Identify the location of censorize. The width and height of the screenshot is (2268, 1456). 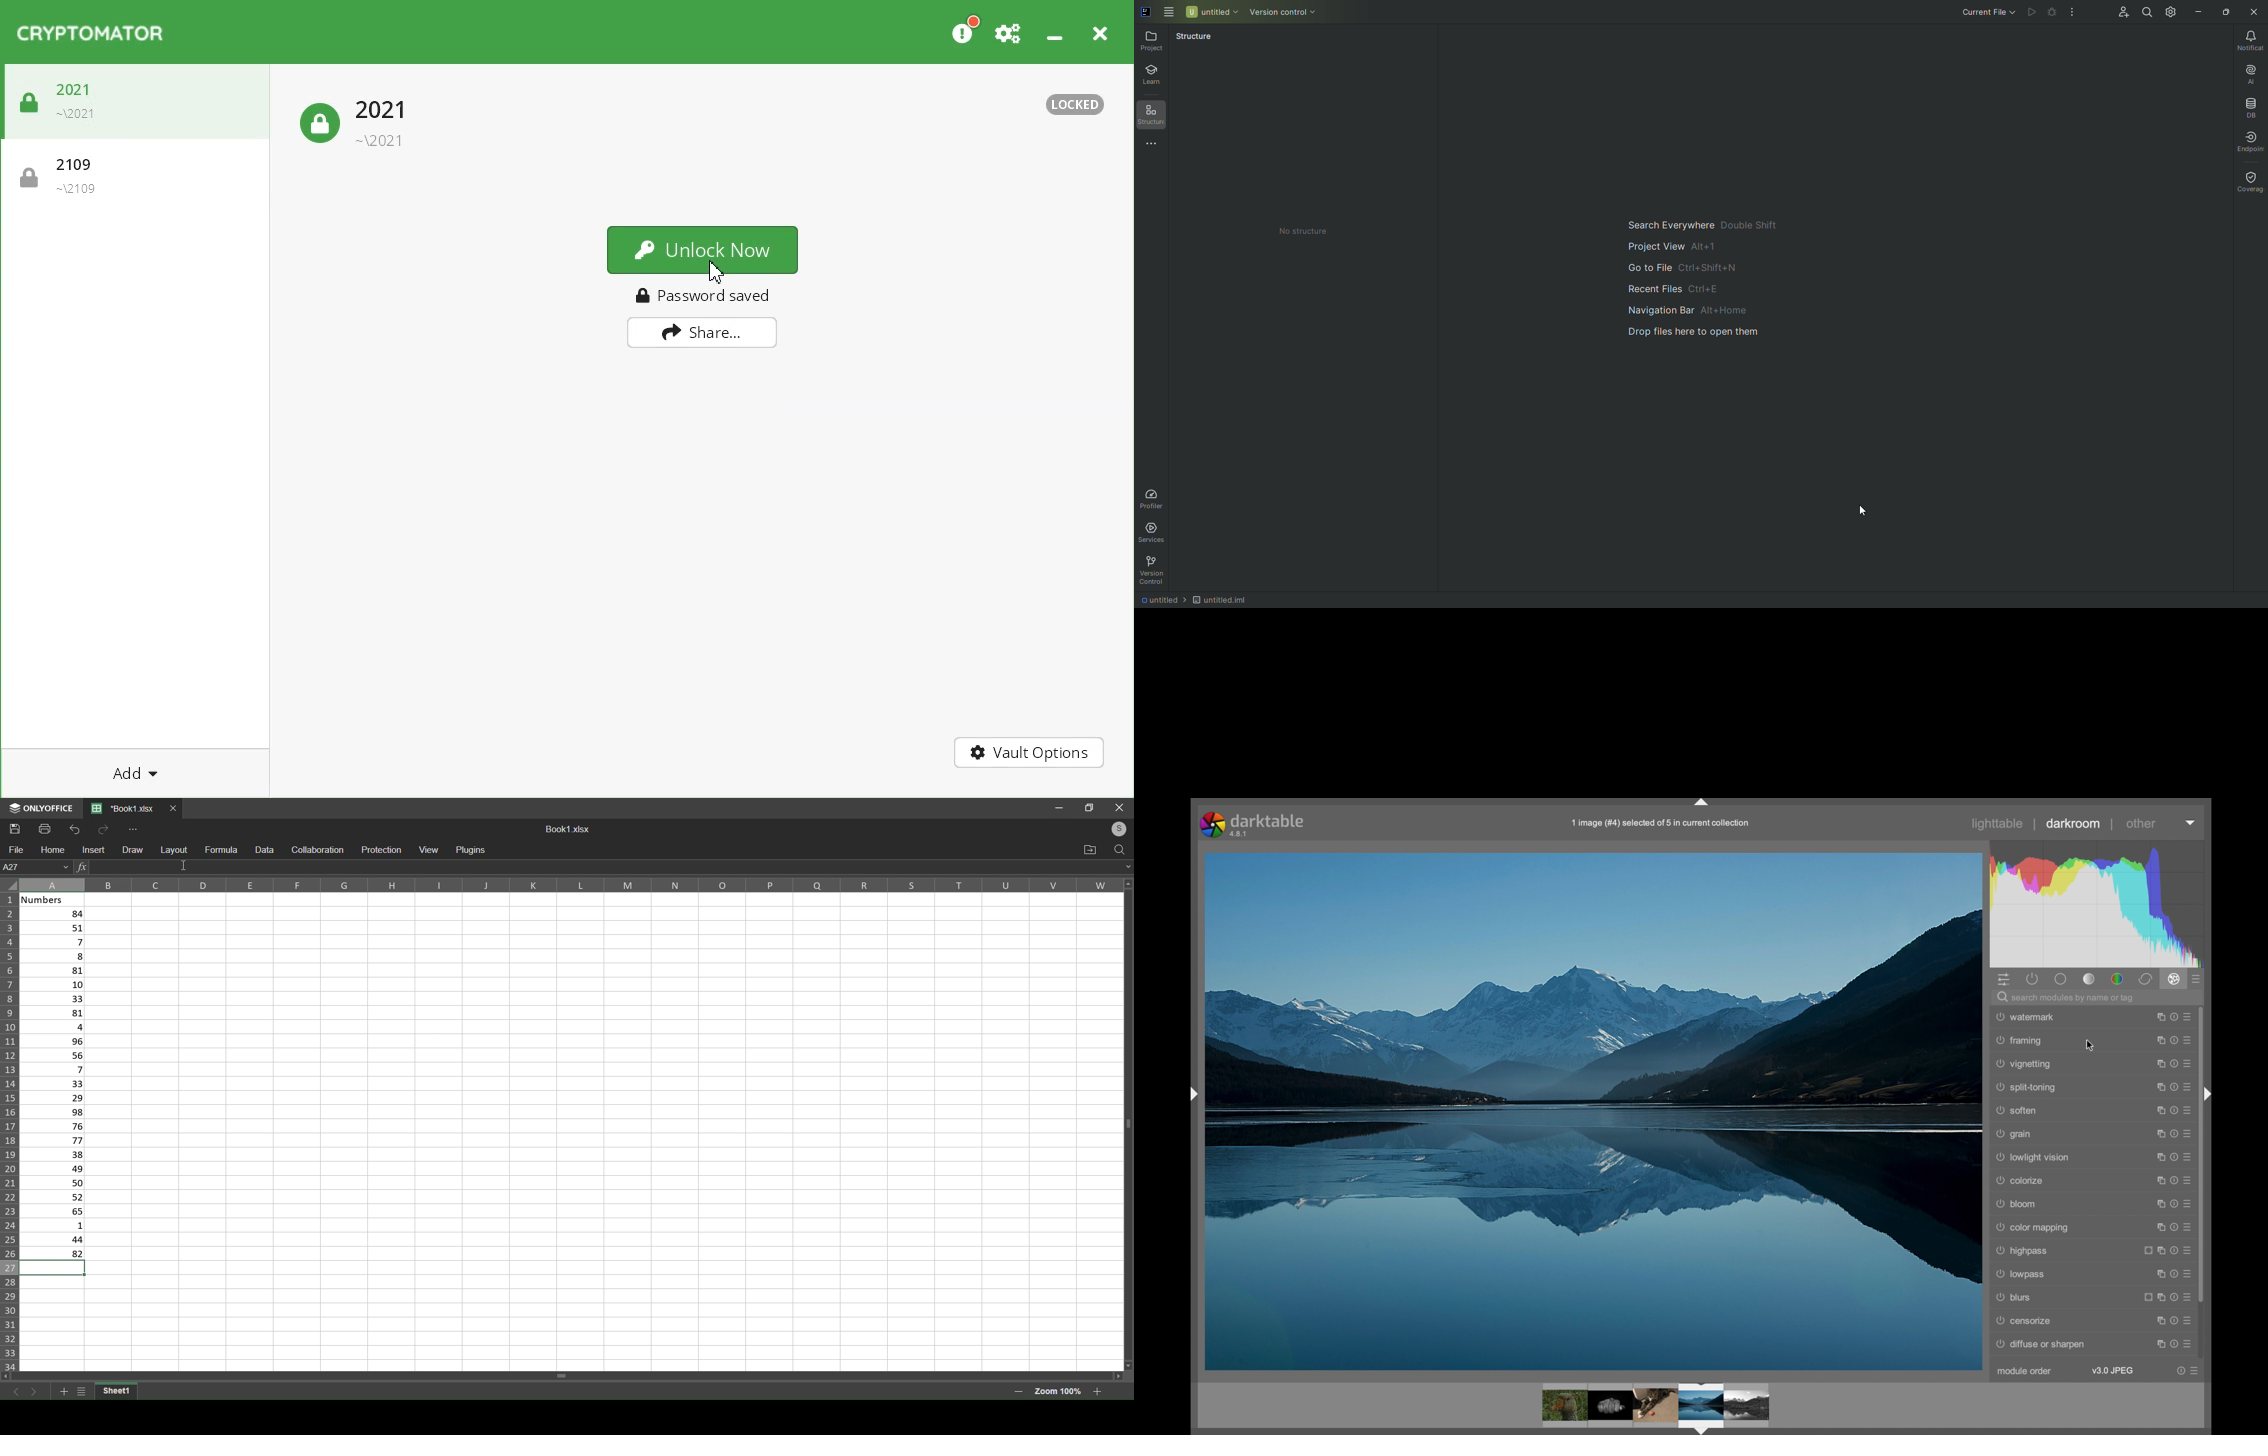
(2024, 1321).